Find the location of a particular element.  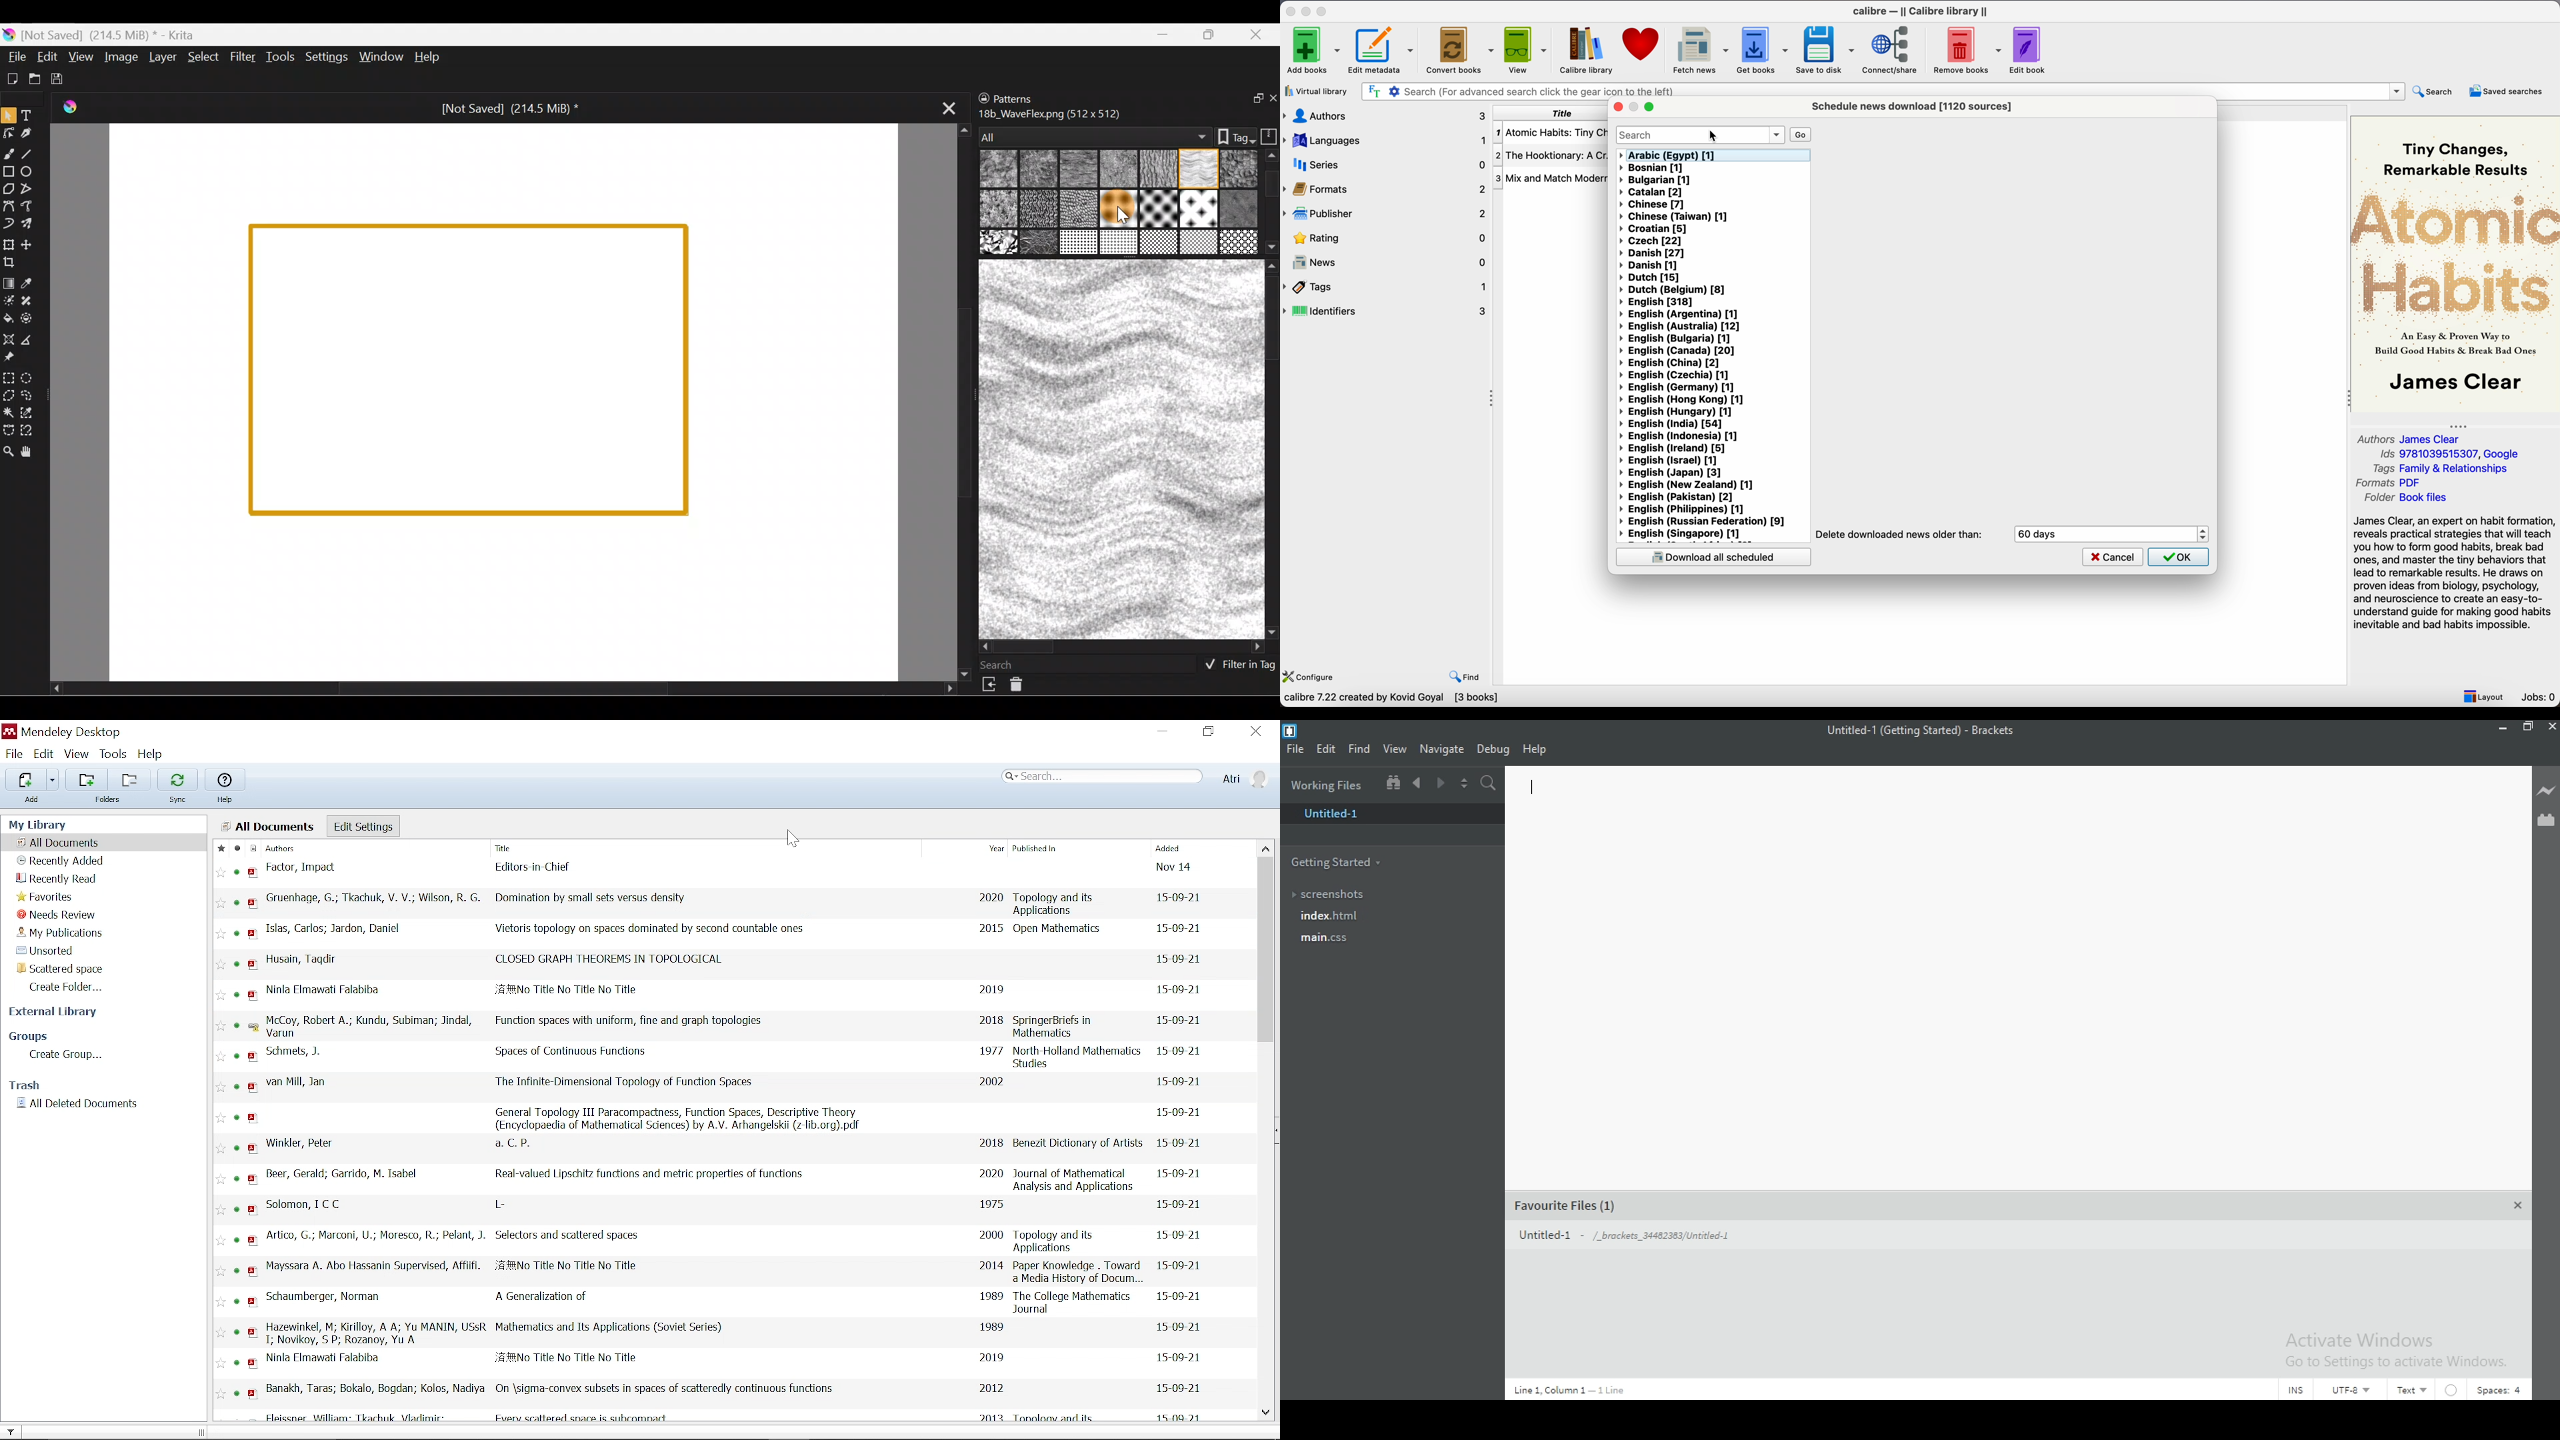

Help is located at coordinates (228, 780).